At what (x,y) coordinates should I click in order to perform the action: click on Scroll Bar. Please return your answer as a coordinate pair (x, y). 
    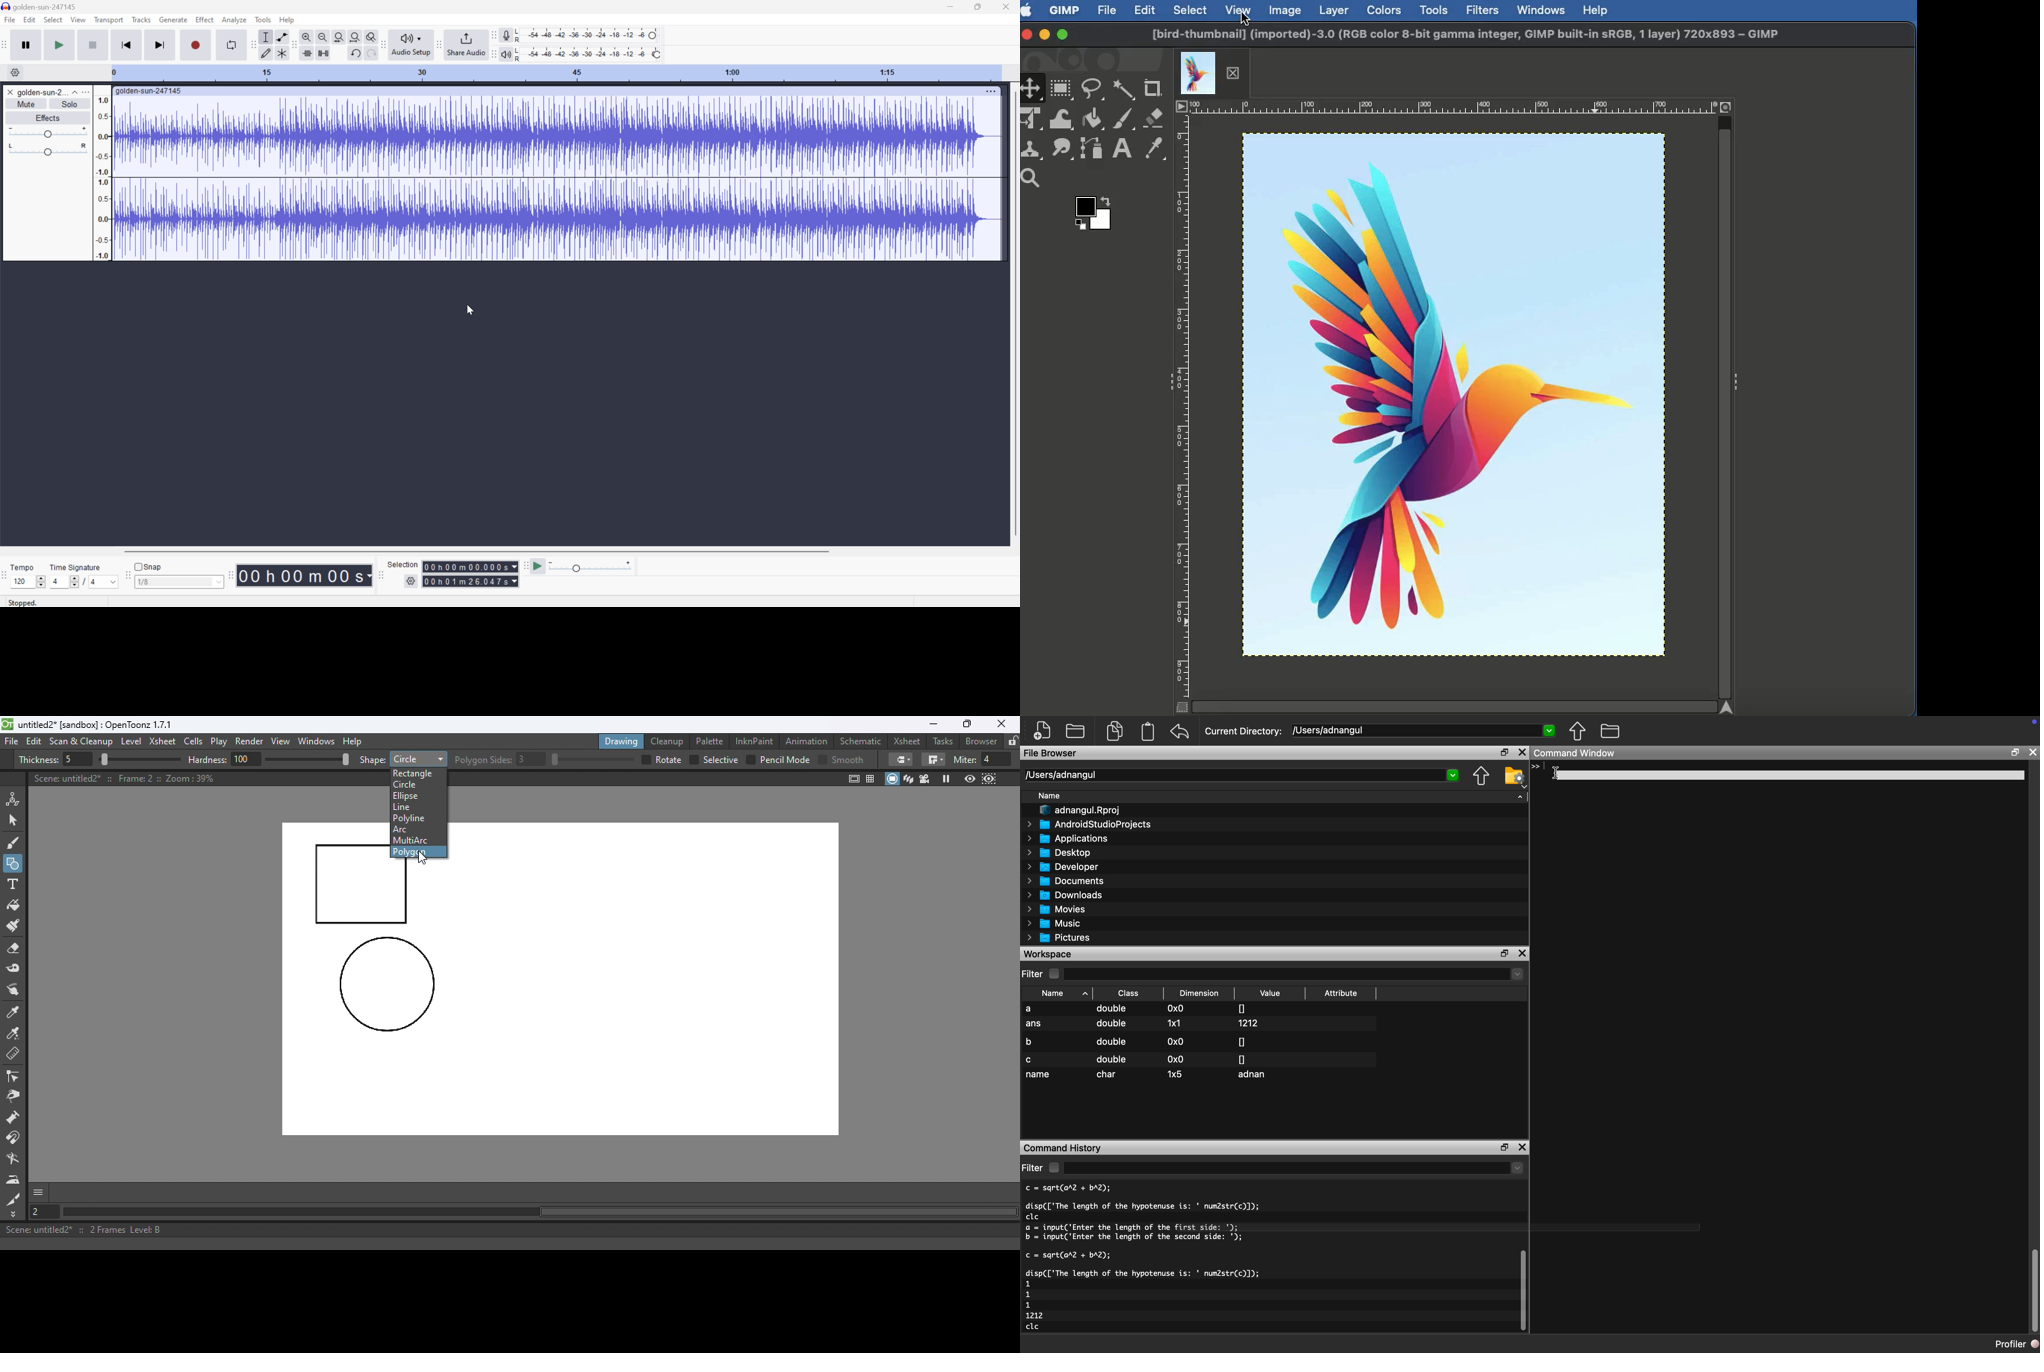
    Looking at the image, I should click on (1014, 314).